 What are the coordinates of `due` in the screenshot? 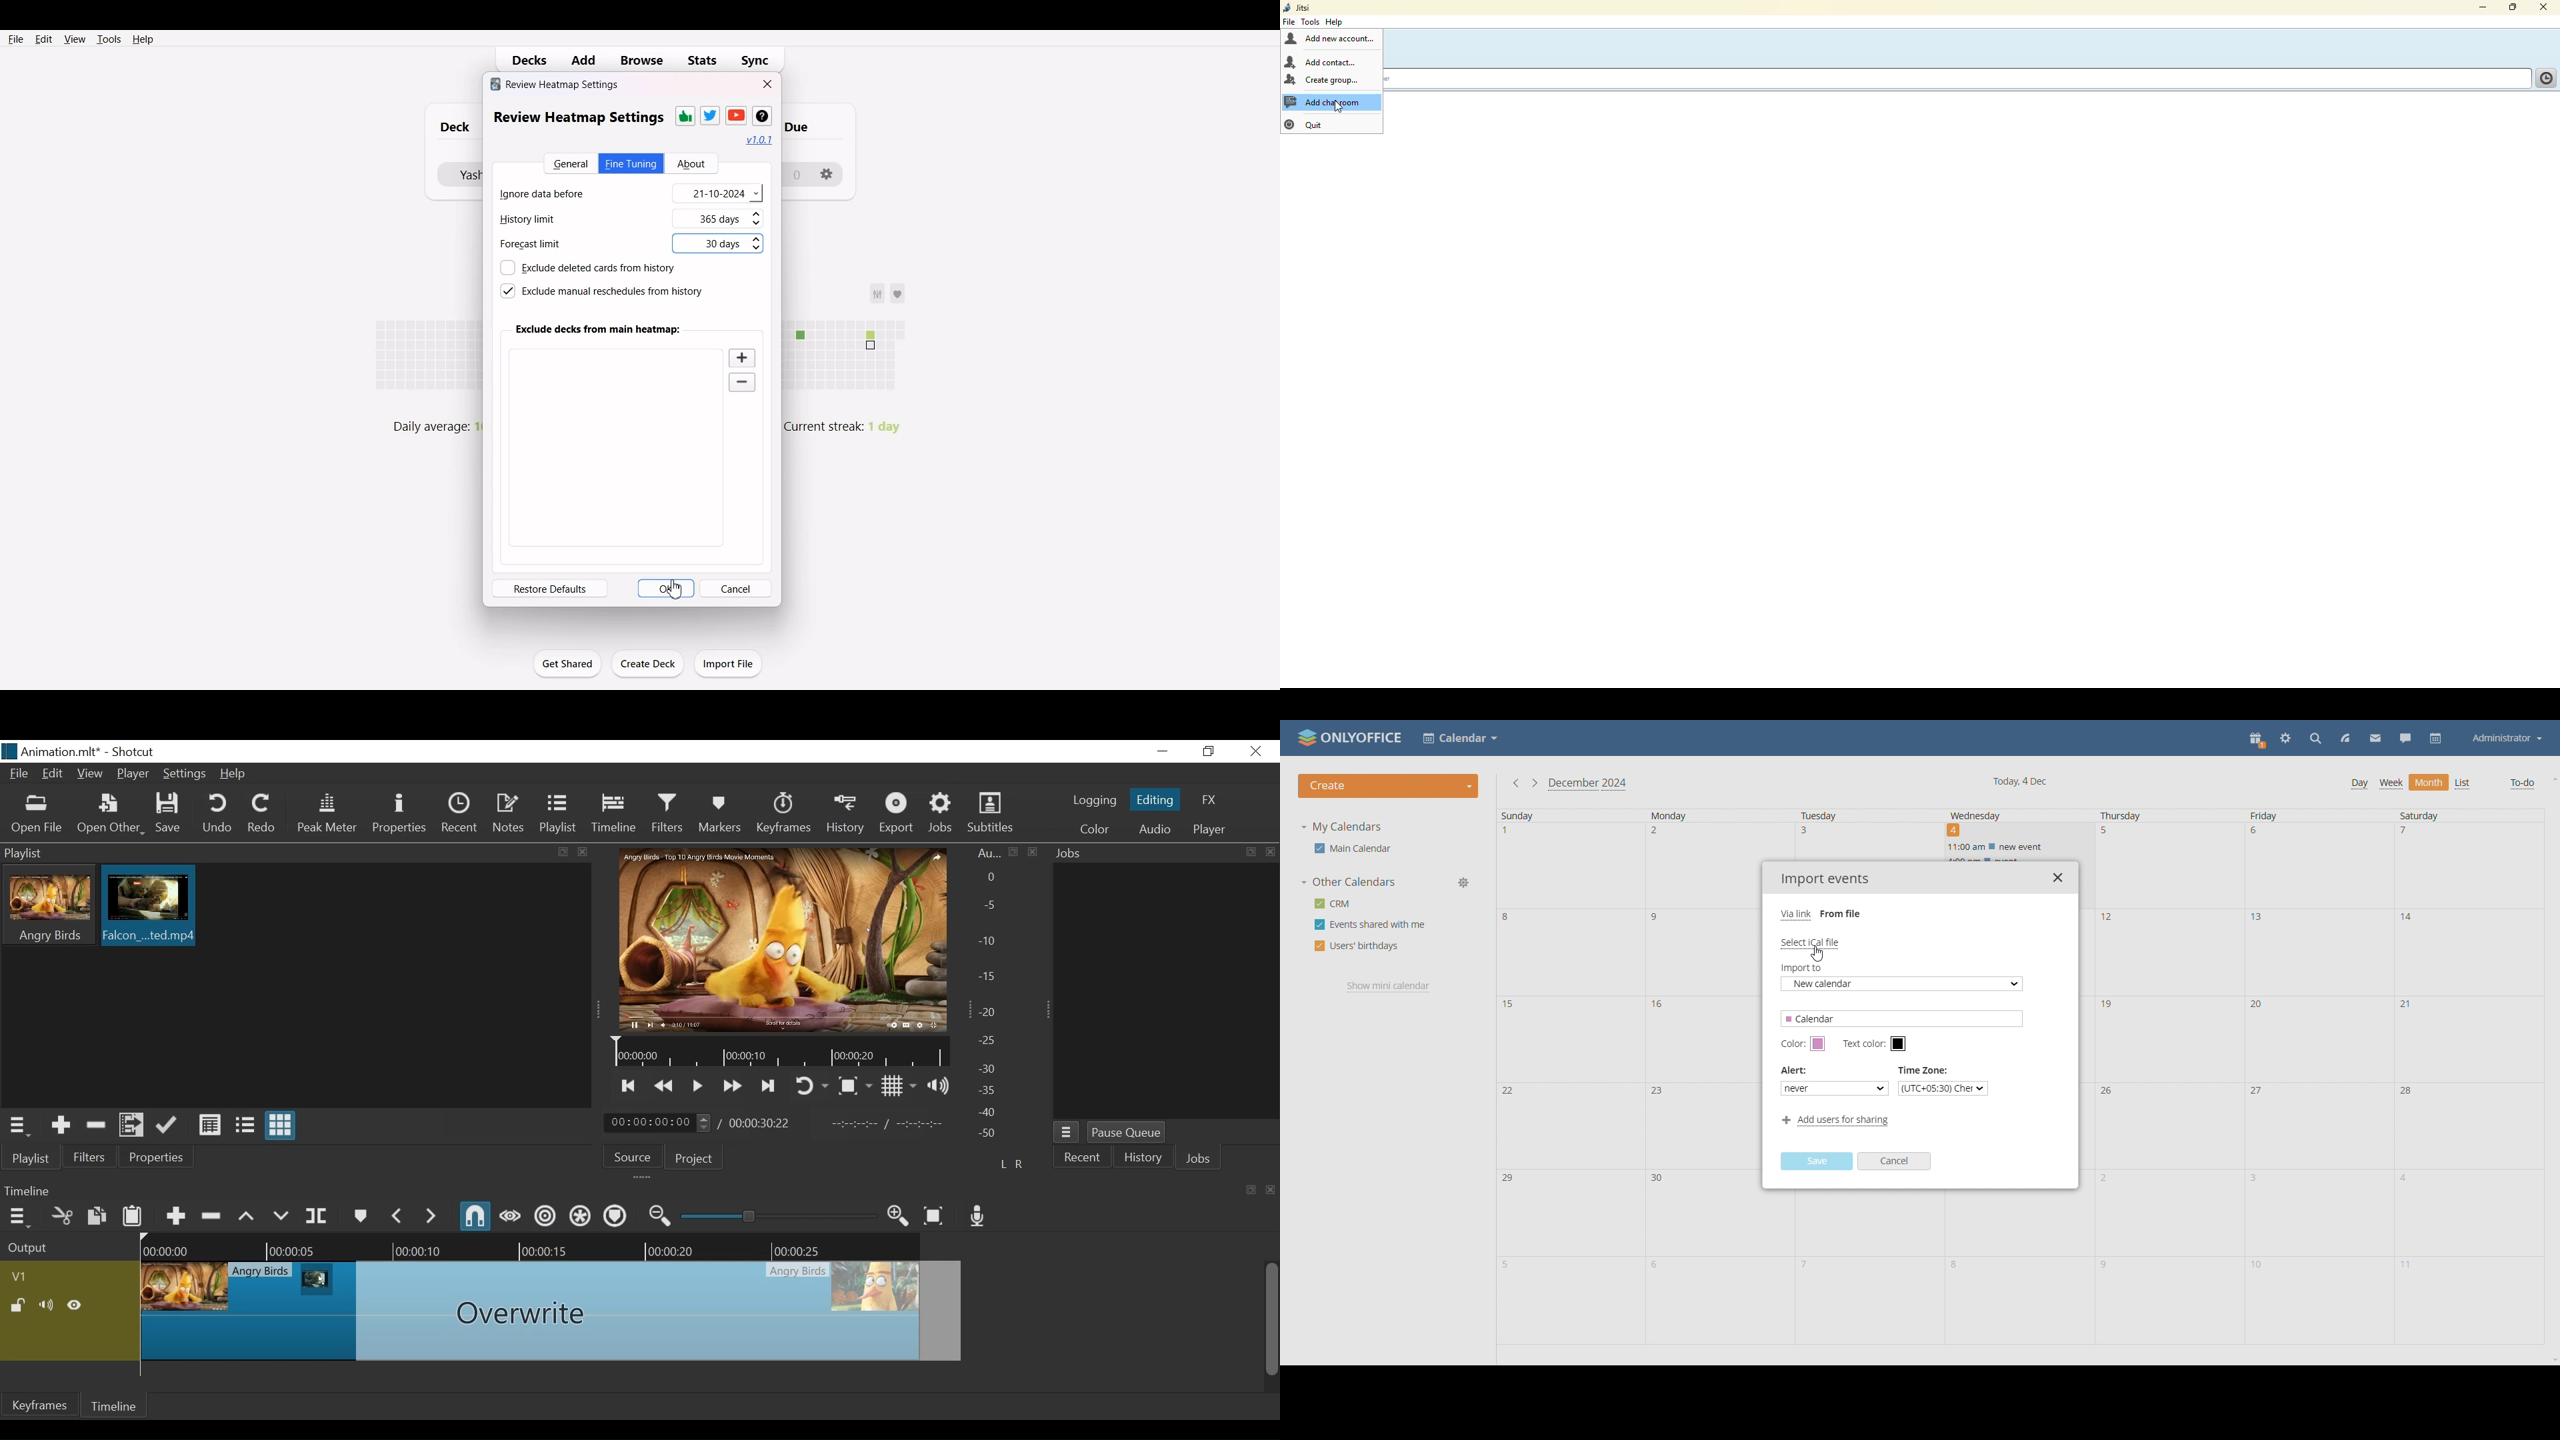 It's located at (808, 125).